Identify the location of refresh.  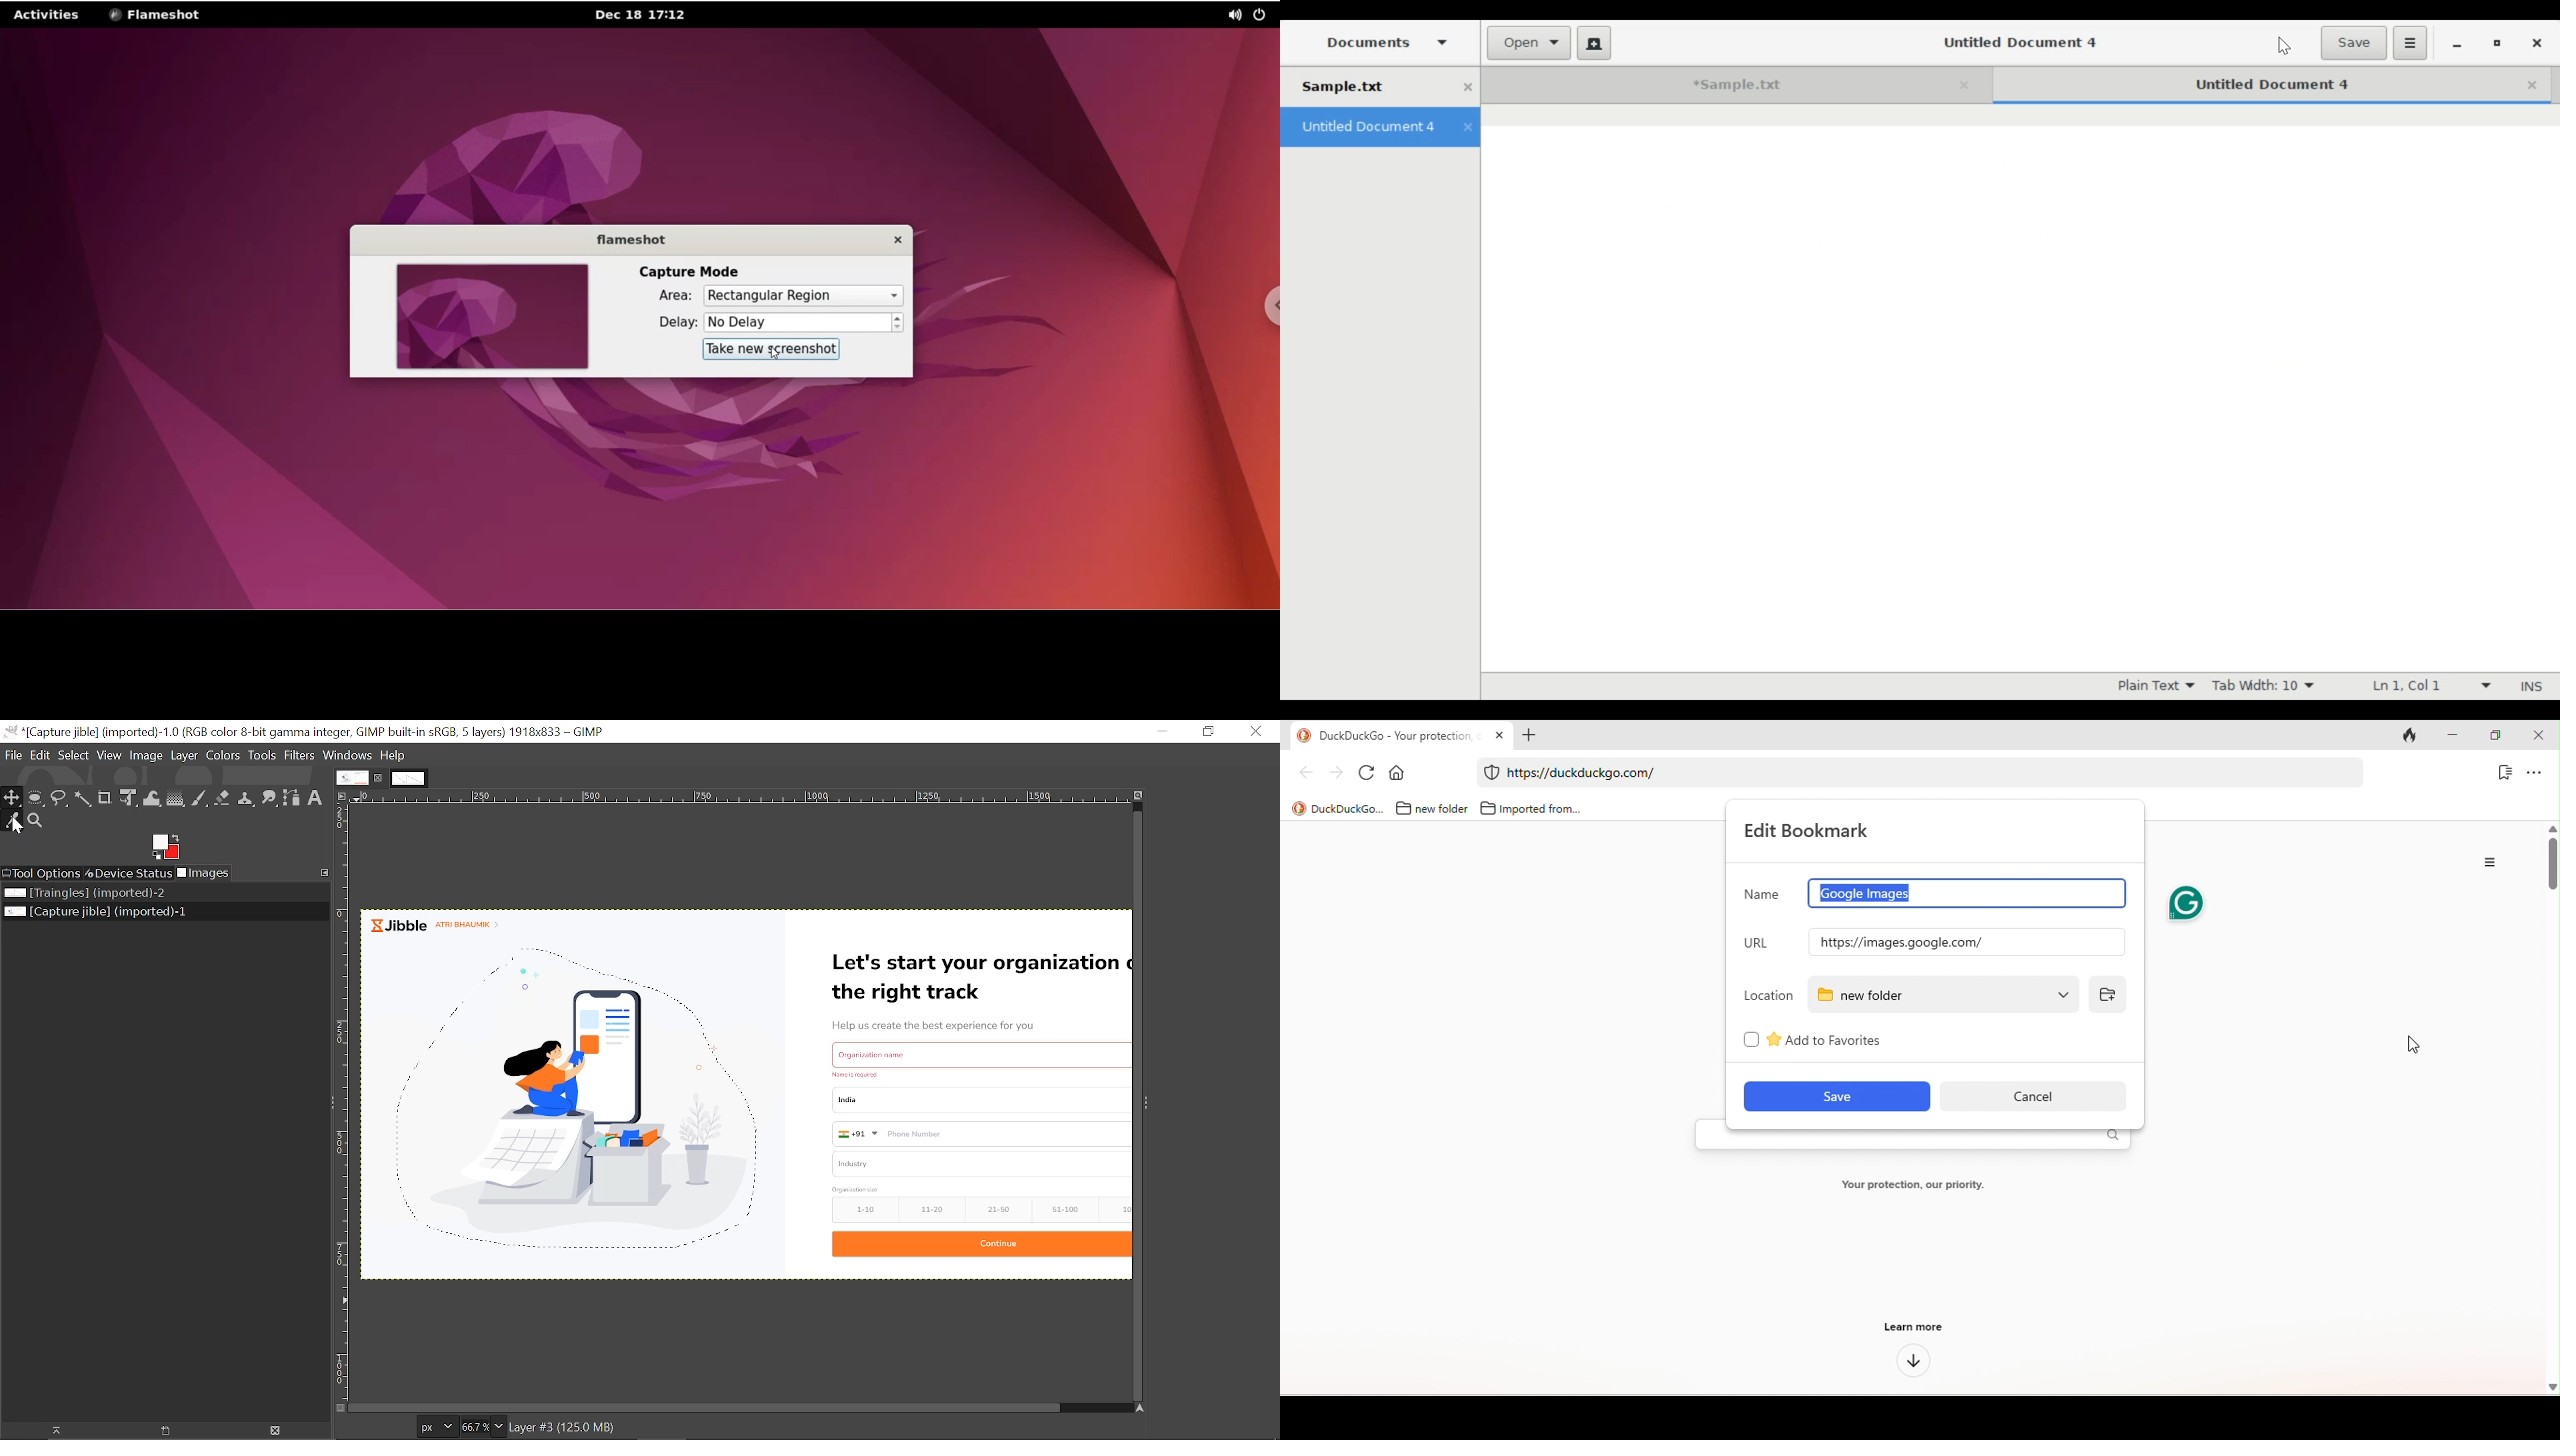
(1366, 772).